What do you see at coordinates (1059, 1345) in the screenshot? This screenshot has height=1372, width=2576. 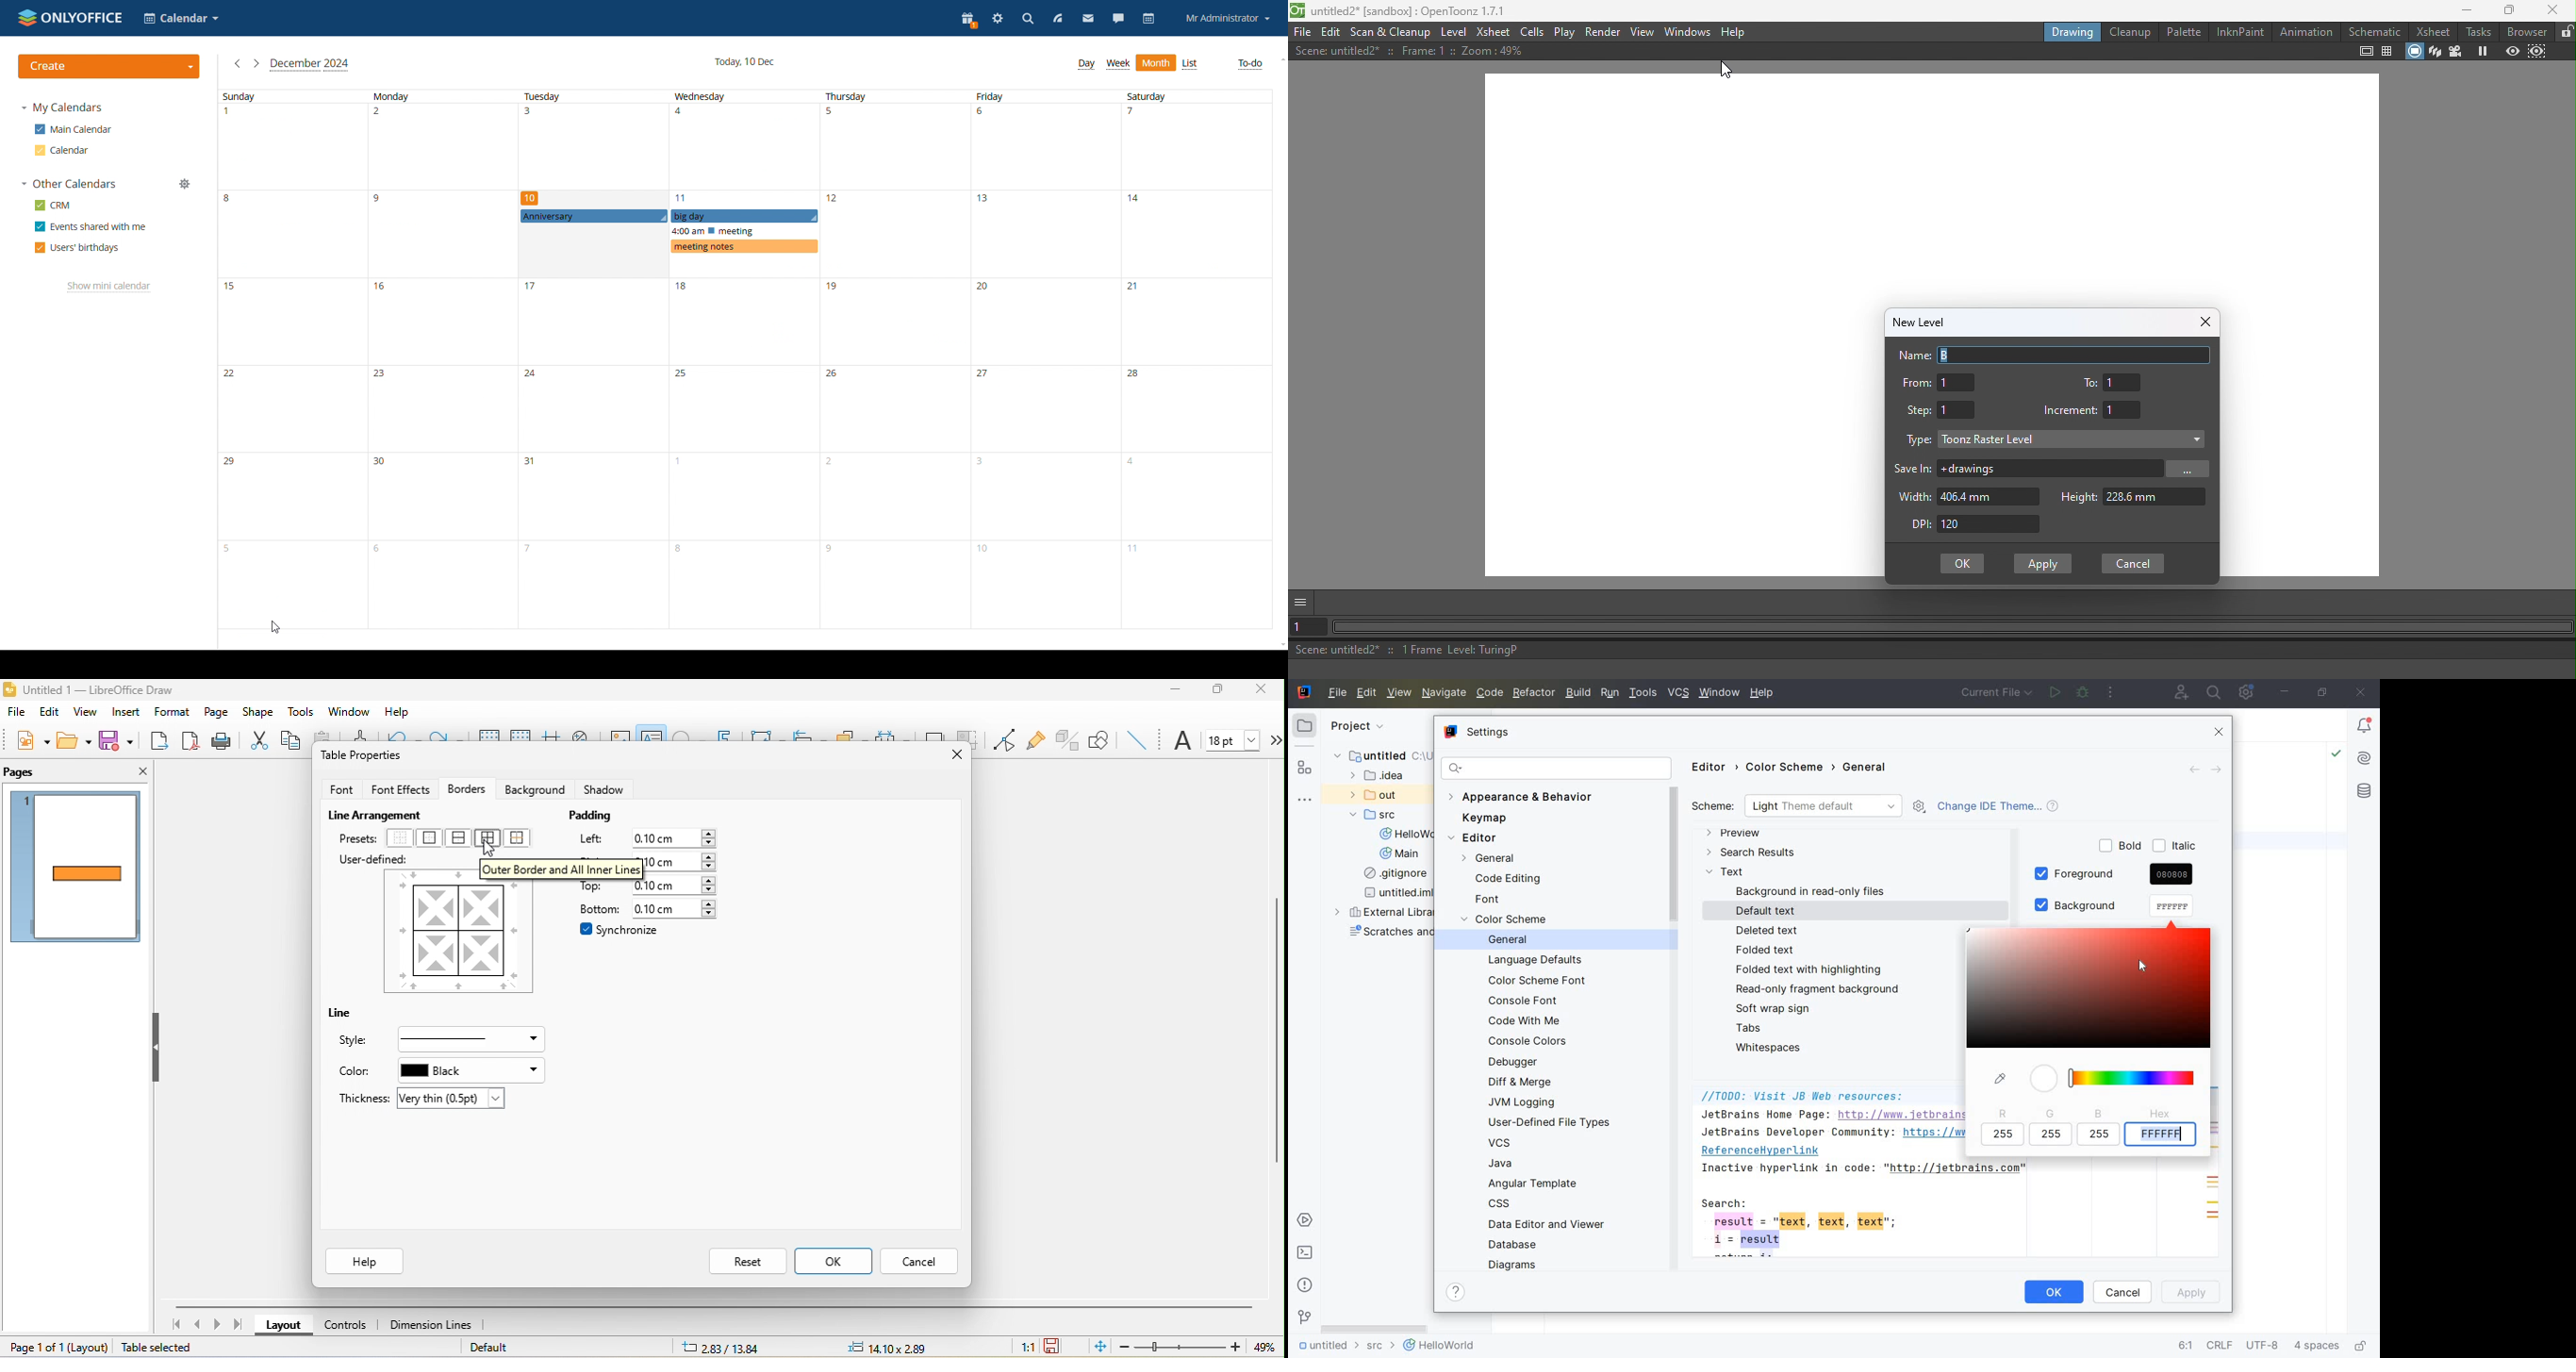 I see `the document has not been modified since the last save` at bounding box center [1059, 1345].